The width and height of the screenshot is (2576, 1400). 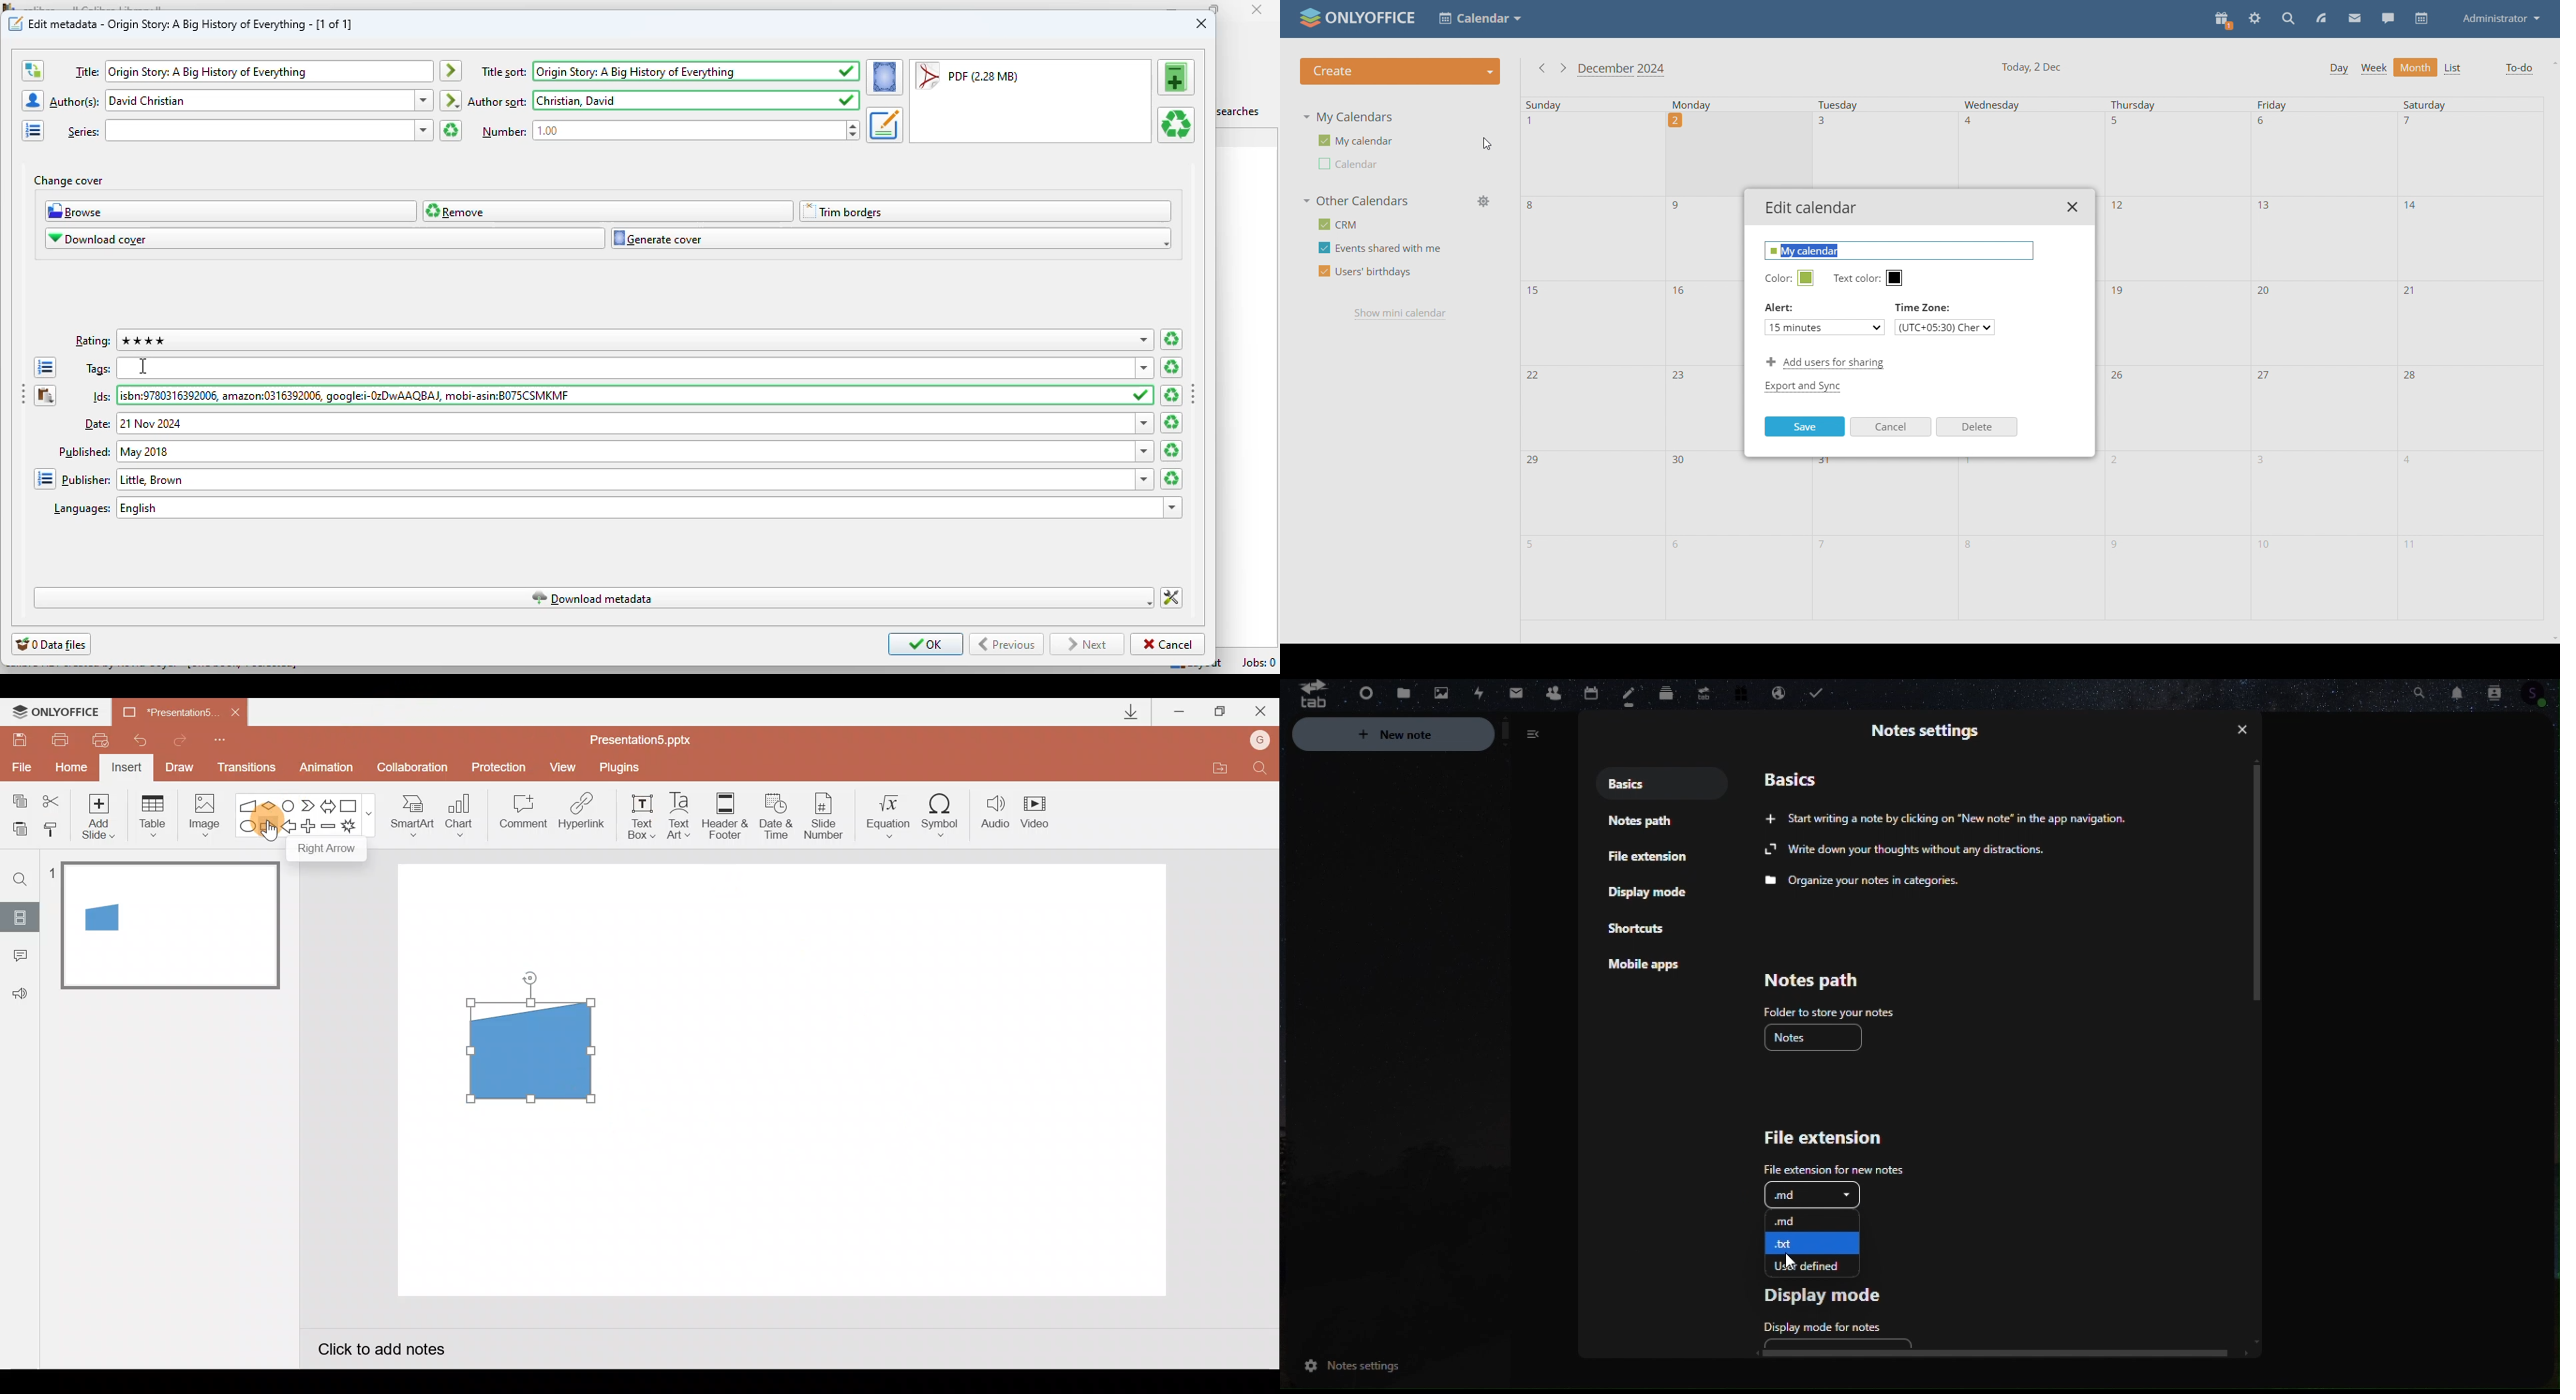 What do you see at coordinates (269, 825) in the screenshot?
I see `Right arrow` at bounding box center [269, 825].